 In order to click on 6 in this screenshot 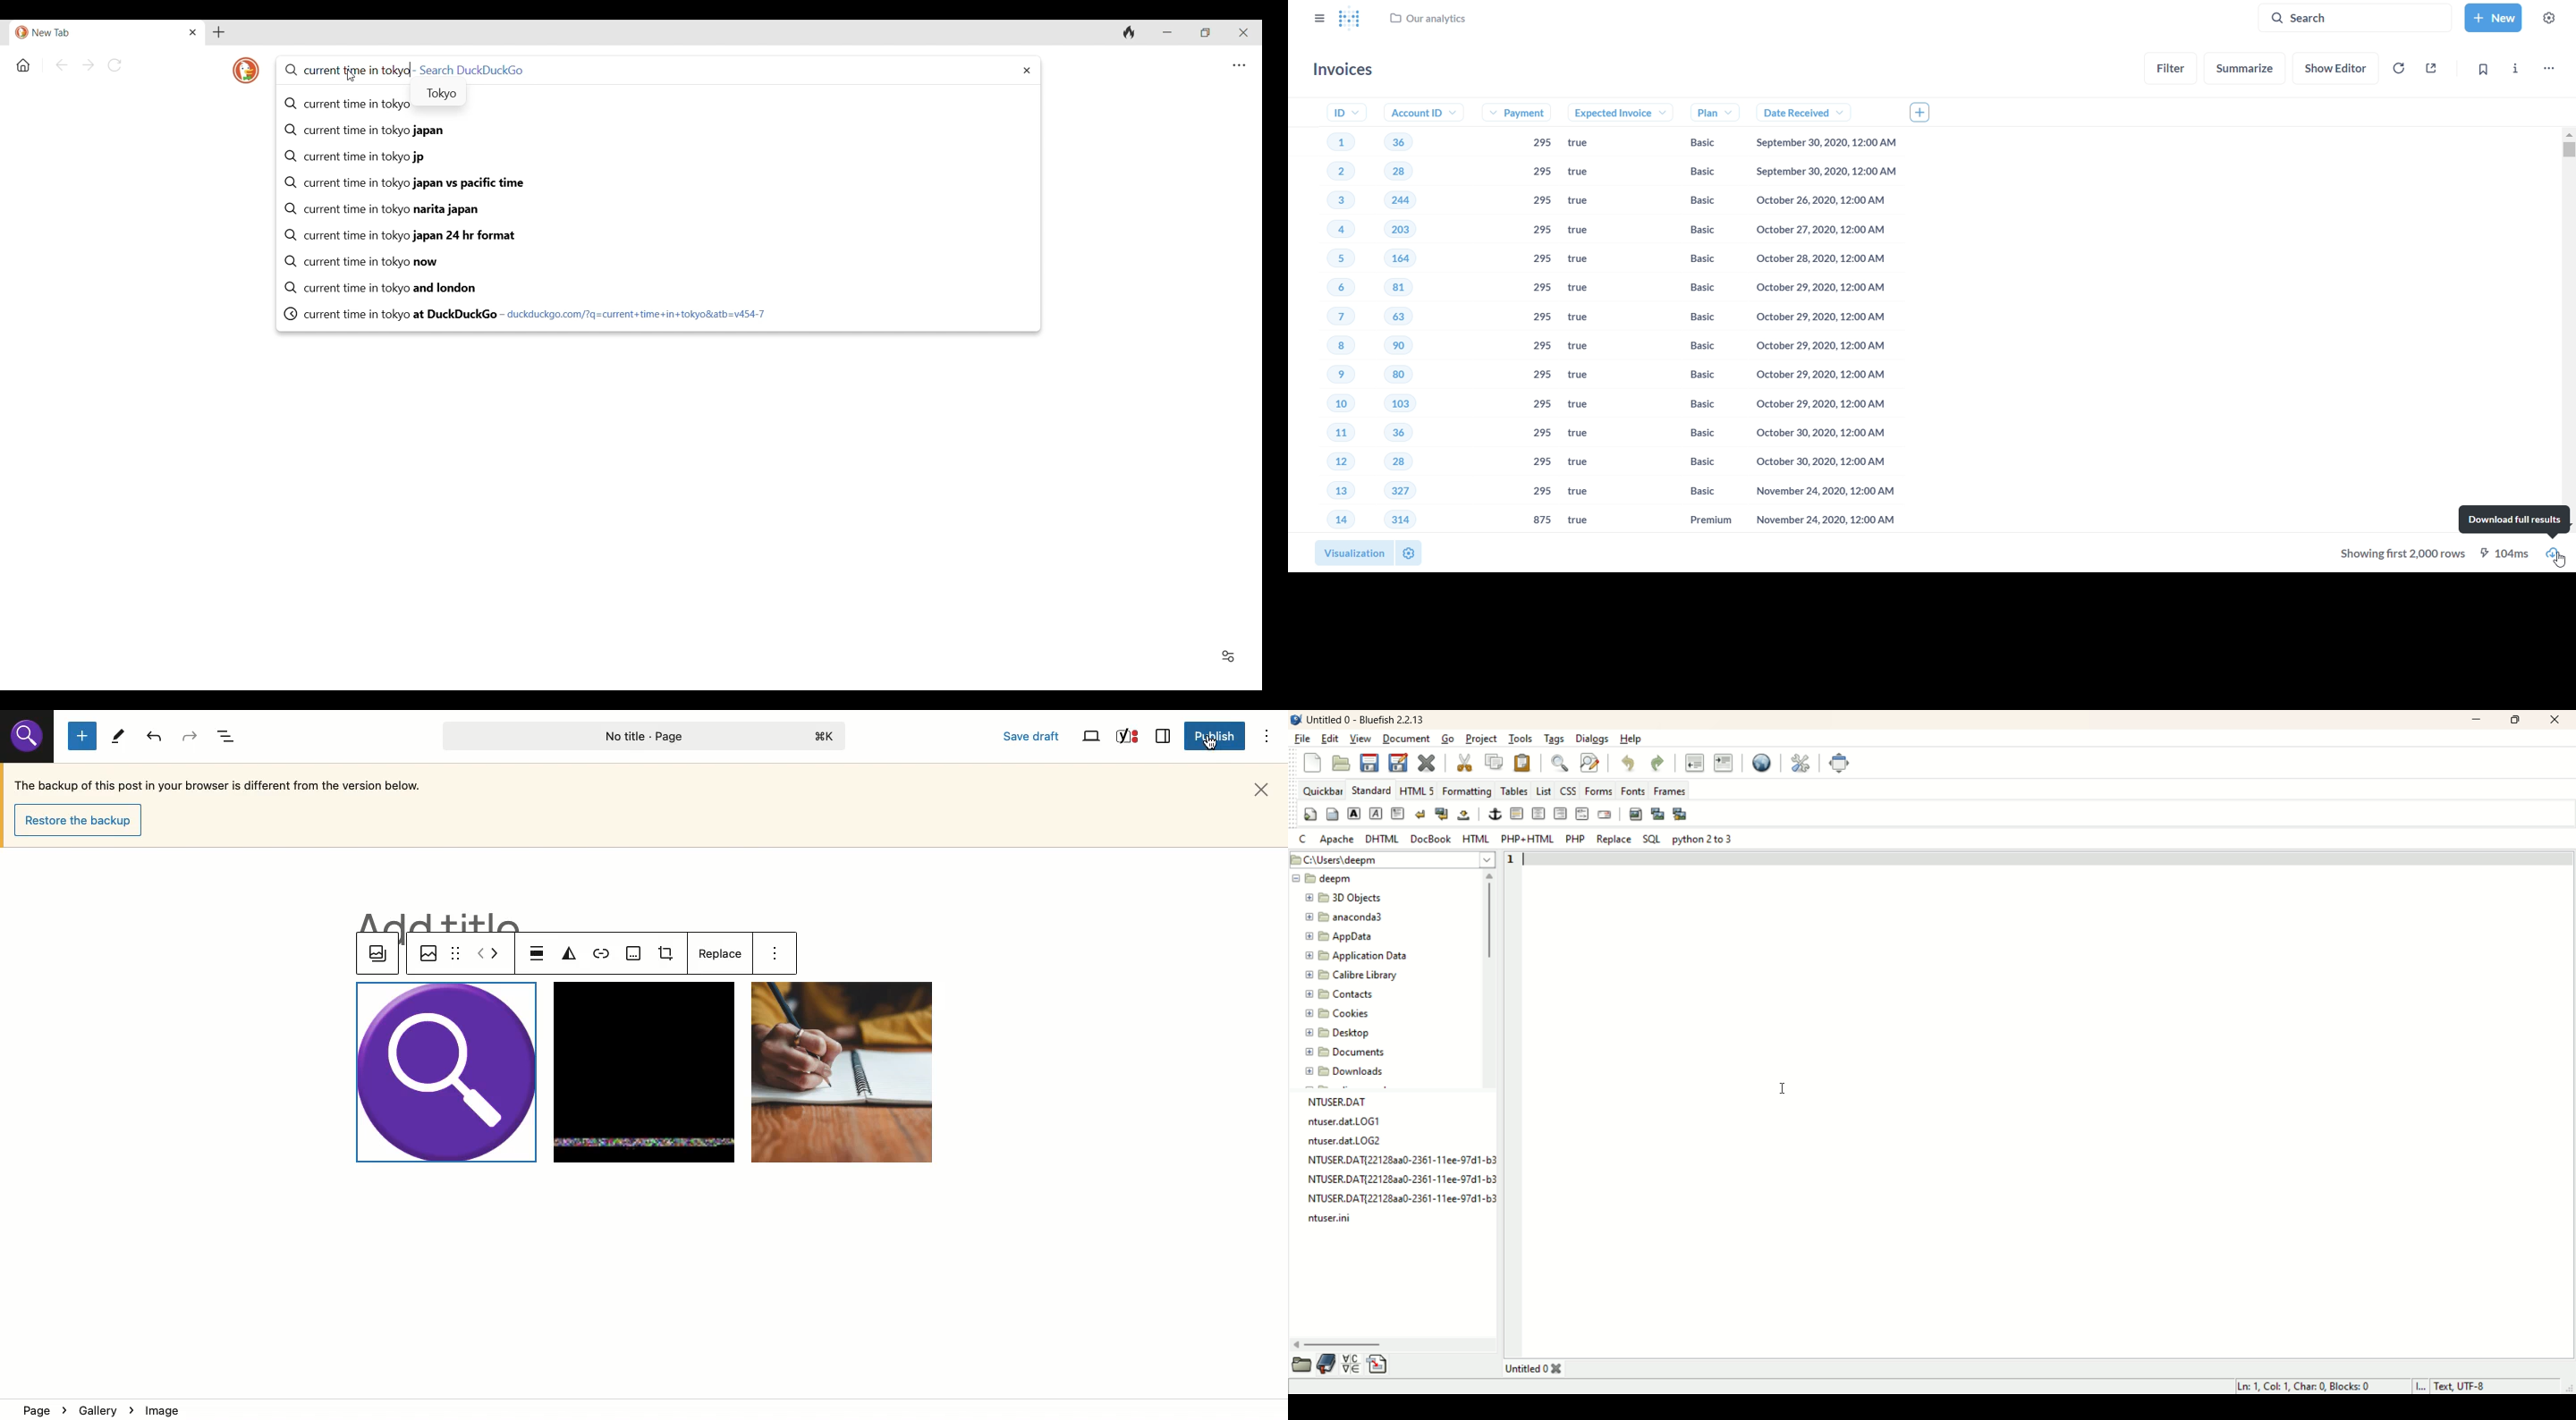, I will do `click(1327, 289)`.